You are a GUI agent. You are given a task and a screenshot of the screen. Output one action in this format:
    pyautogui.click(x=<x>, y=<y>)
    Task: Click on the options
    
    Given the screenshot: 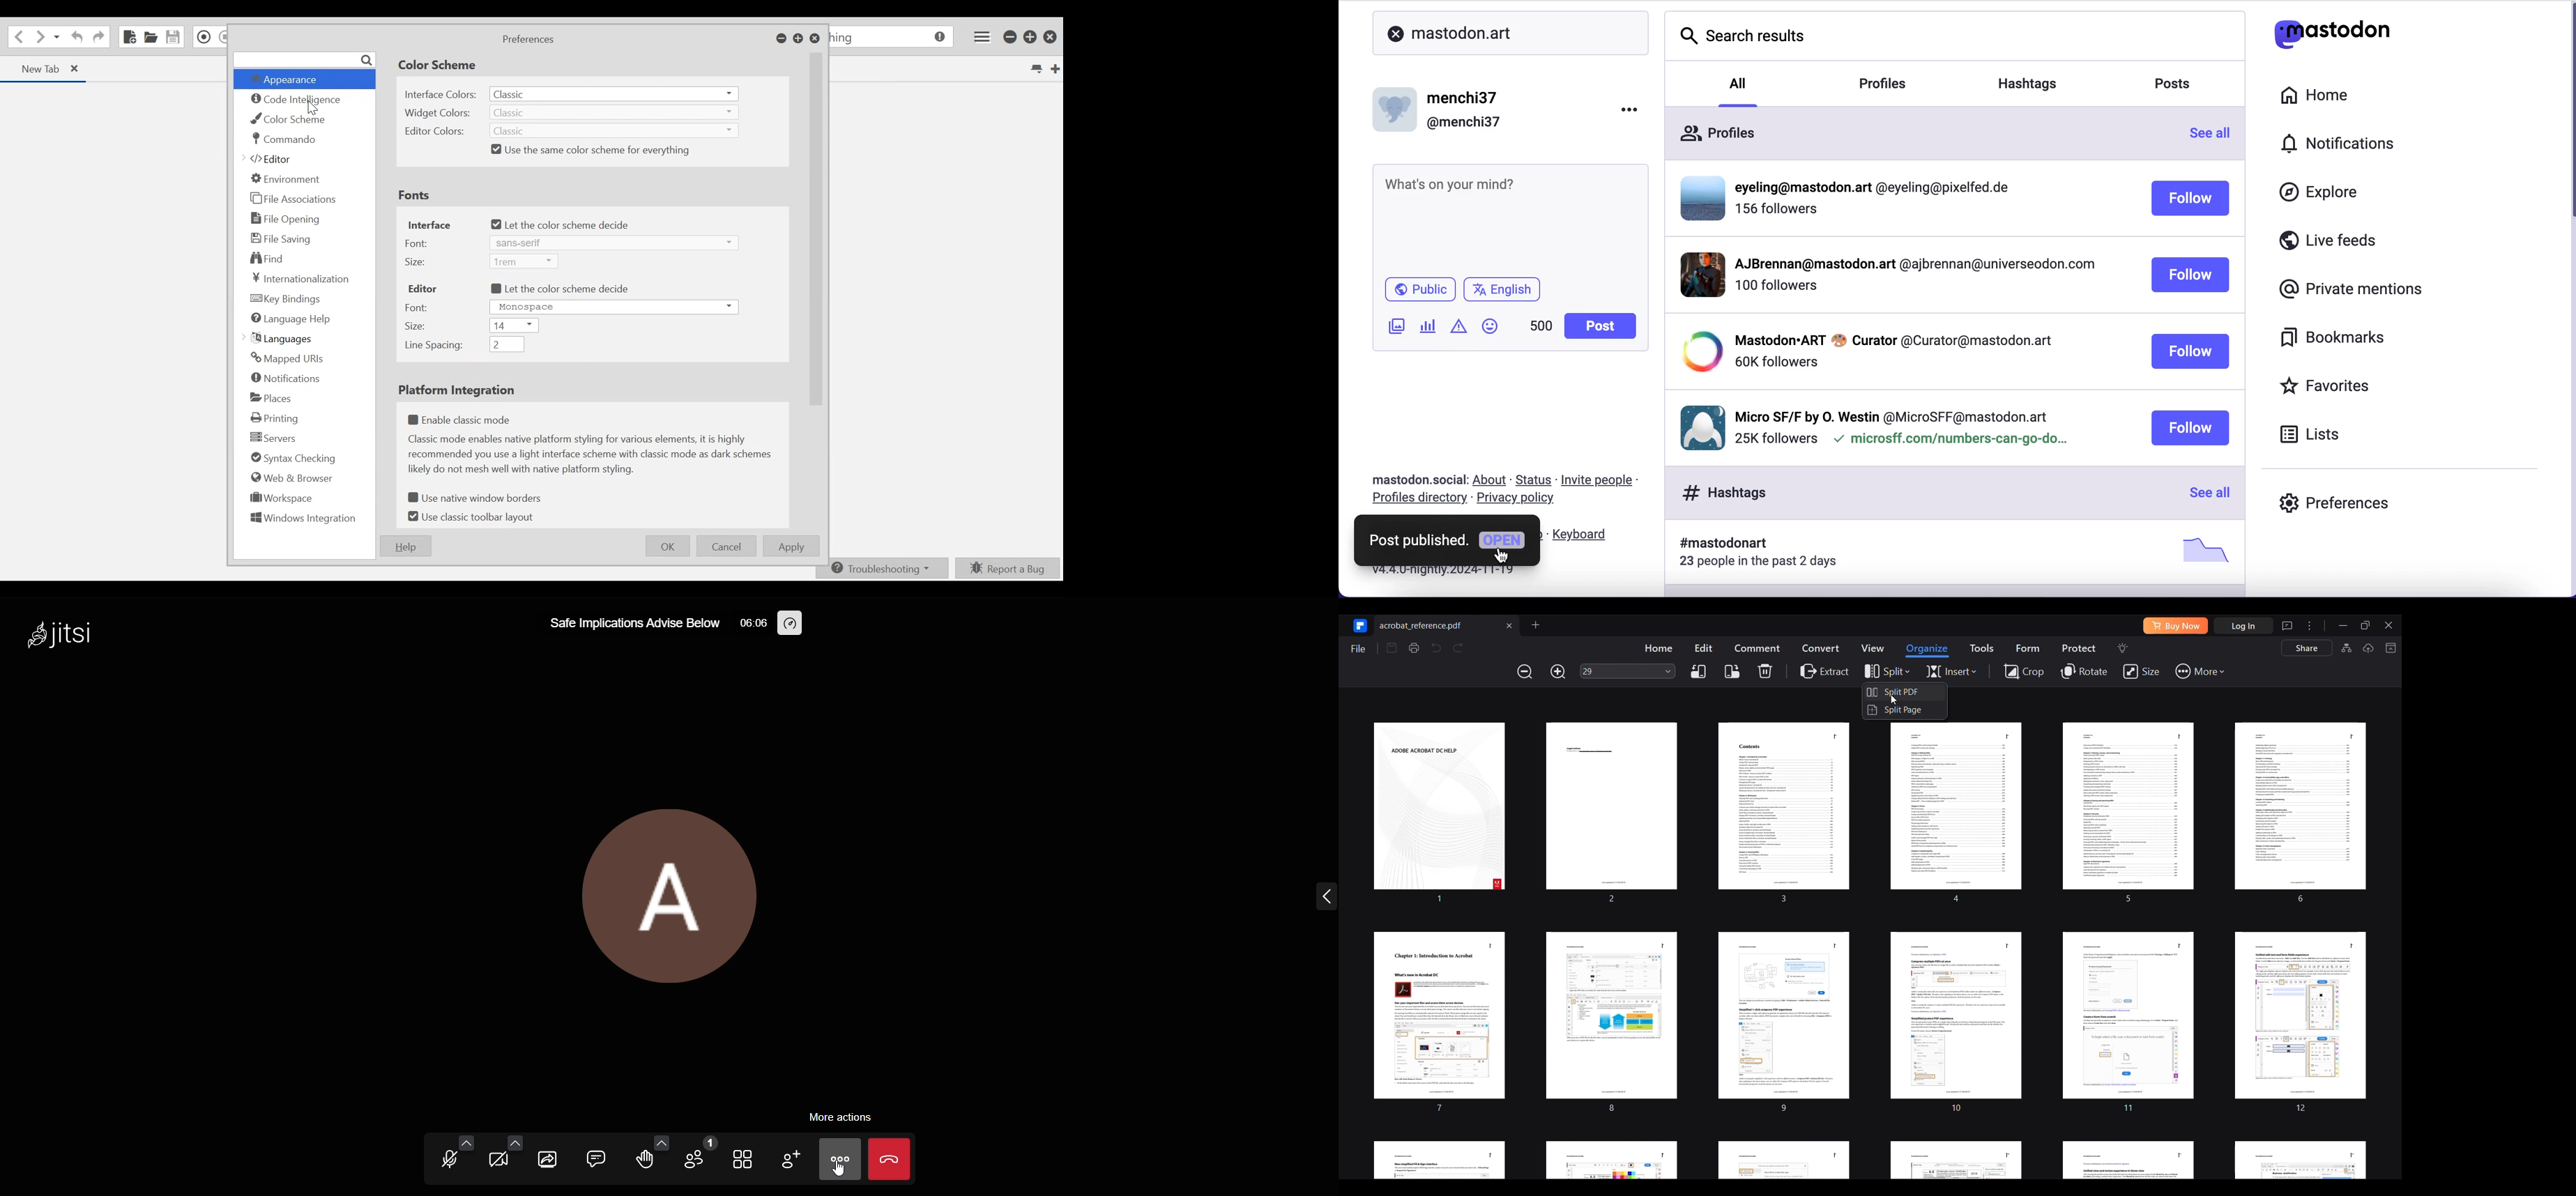 What is the action you would take?
    pyautogui.click(x=1631, y=110)
    